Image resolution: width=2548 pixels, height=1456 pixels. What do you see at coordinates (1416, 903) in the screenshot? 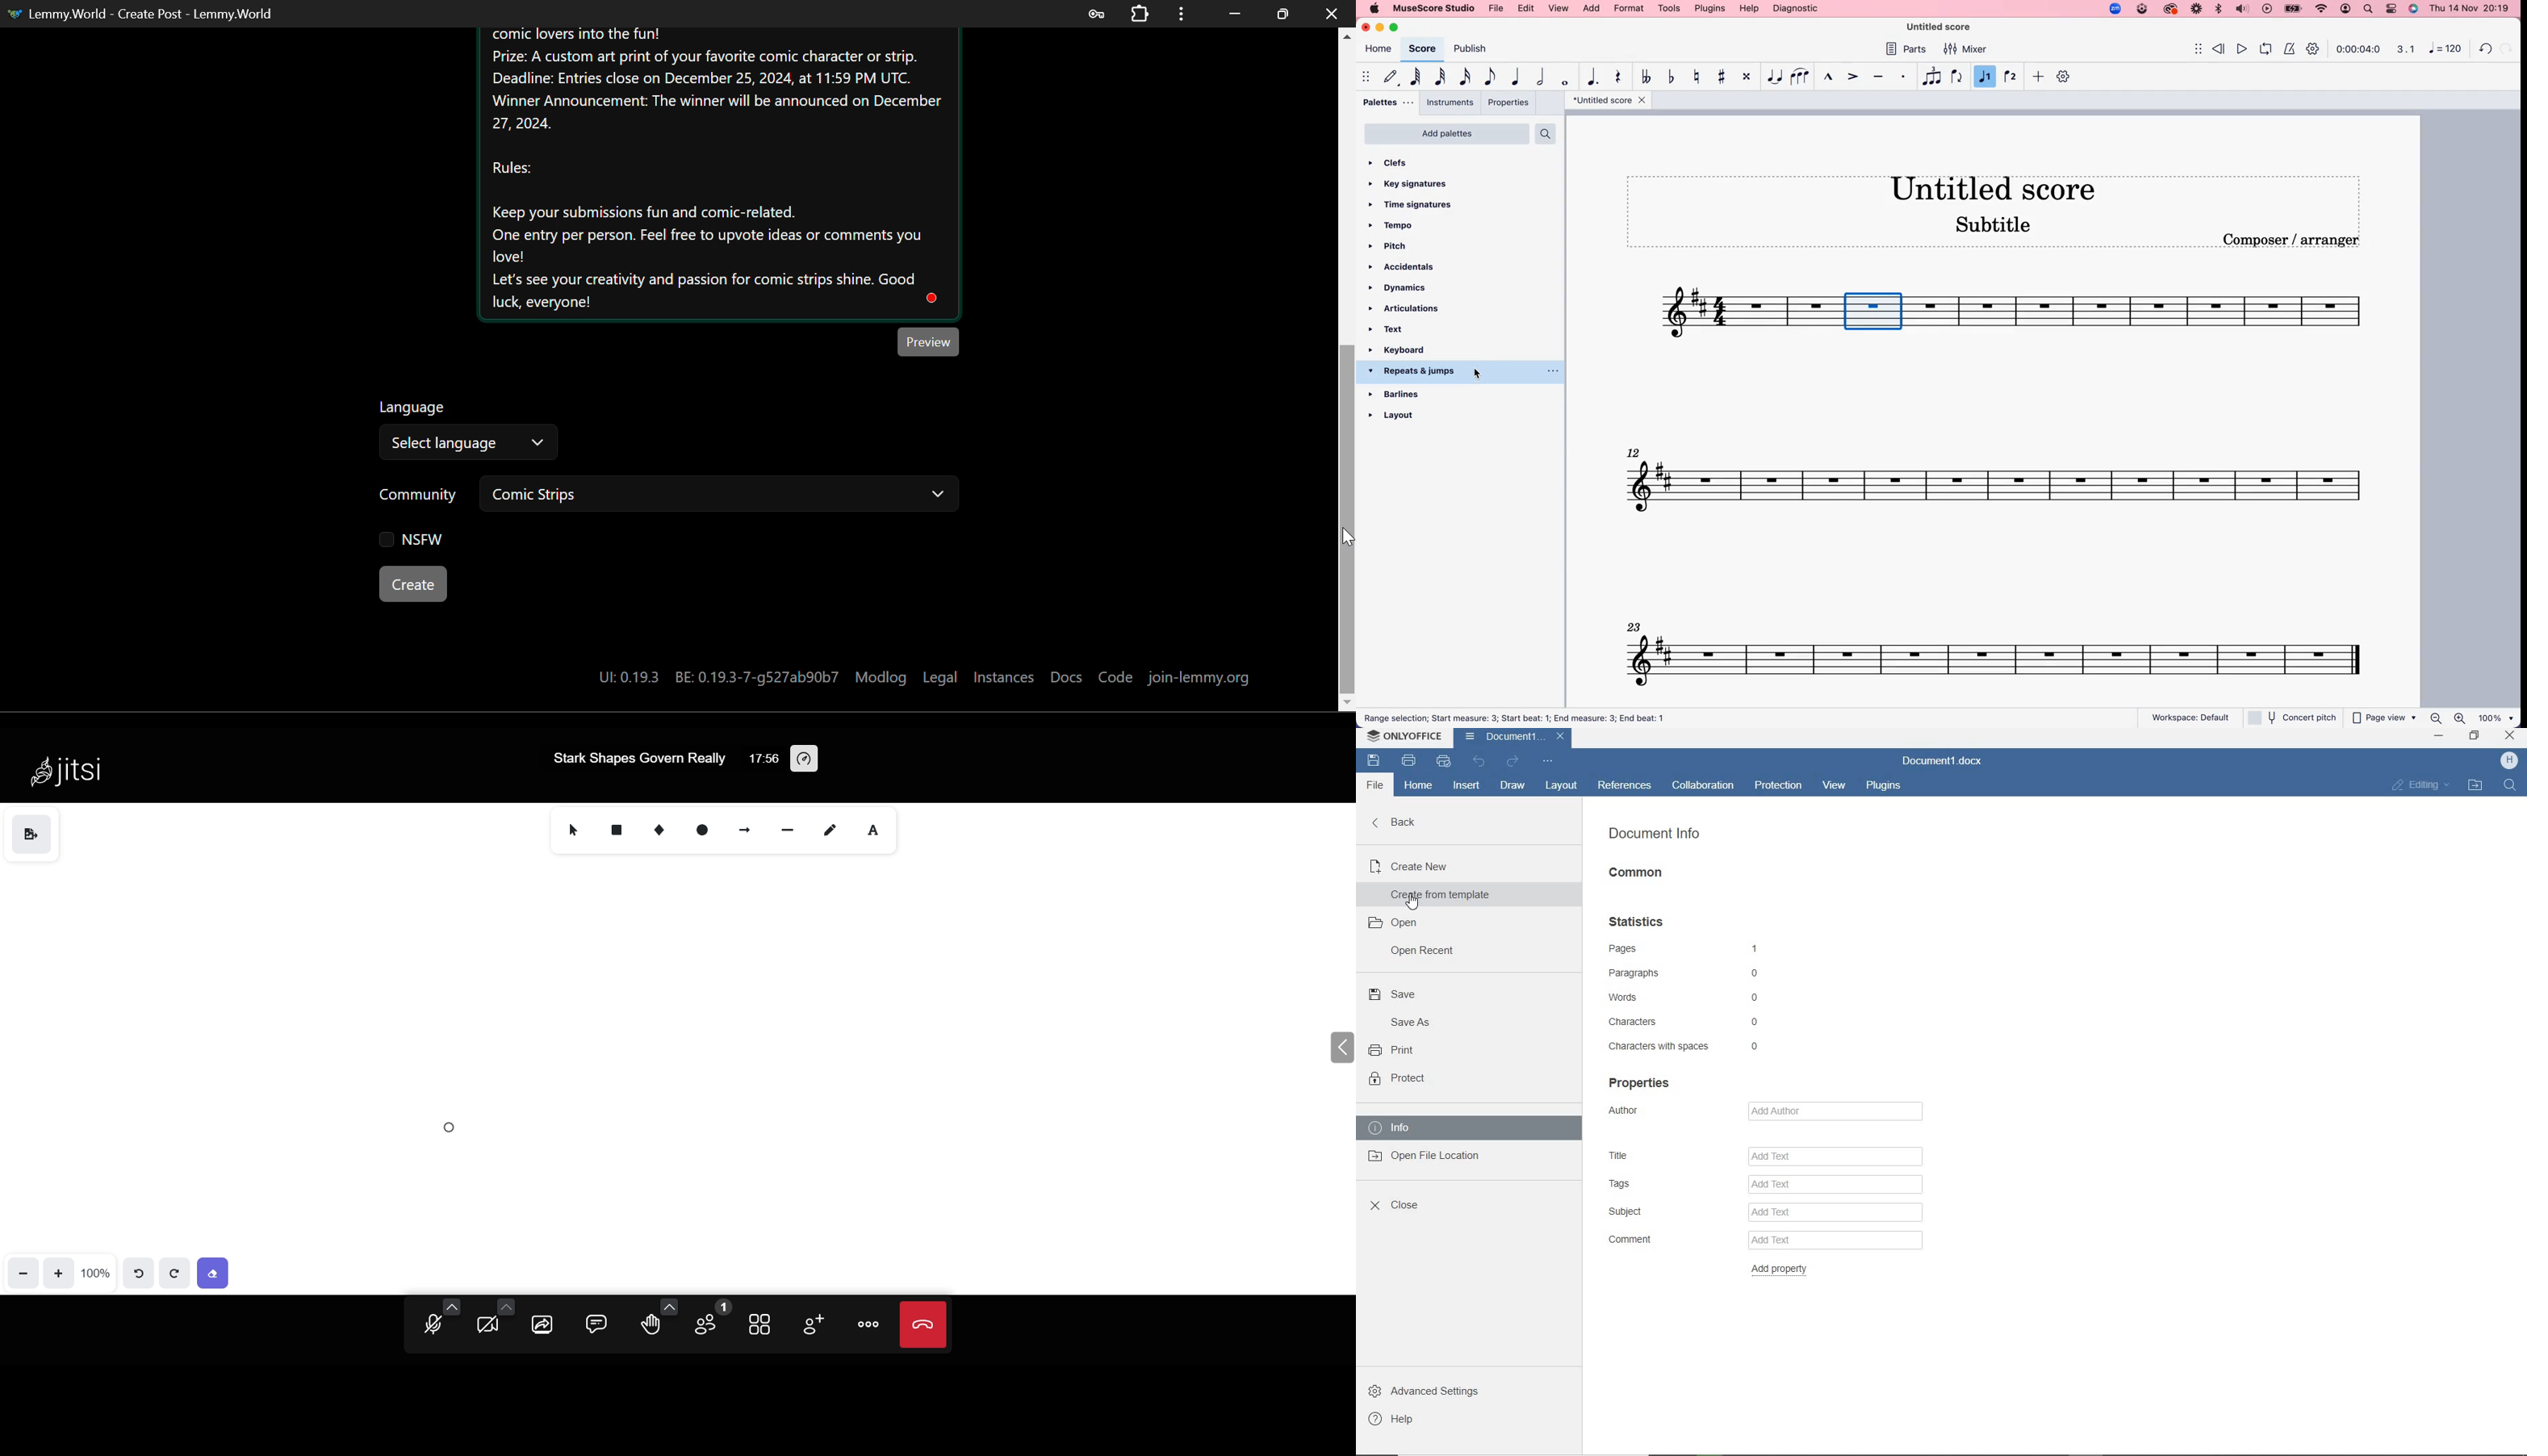
I see `cursor` at bounding box center [1416, 903].